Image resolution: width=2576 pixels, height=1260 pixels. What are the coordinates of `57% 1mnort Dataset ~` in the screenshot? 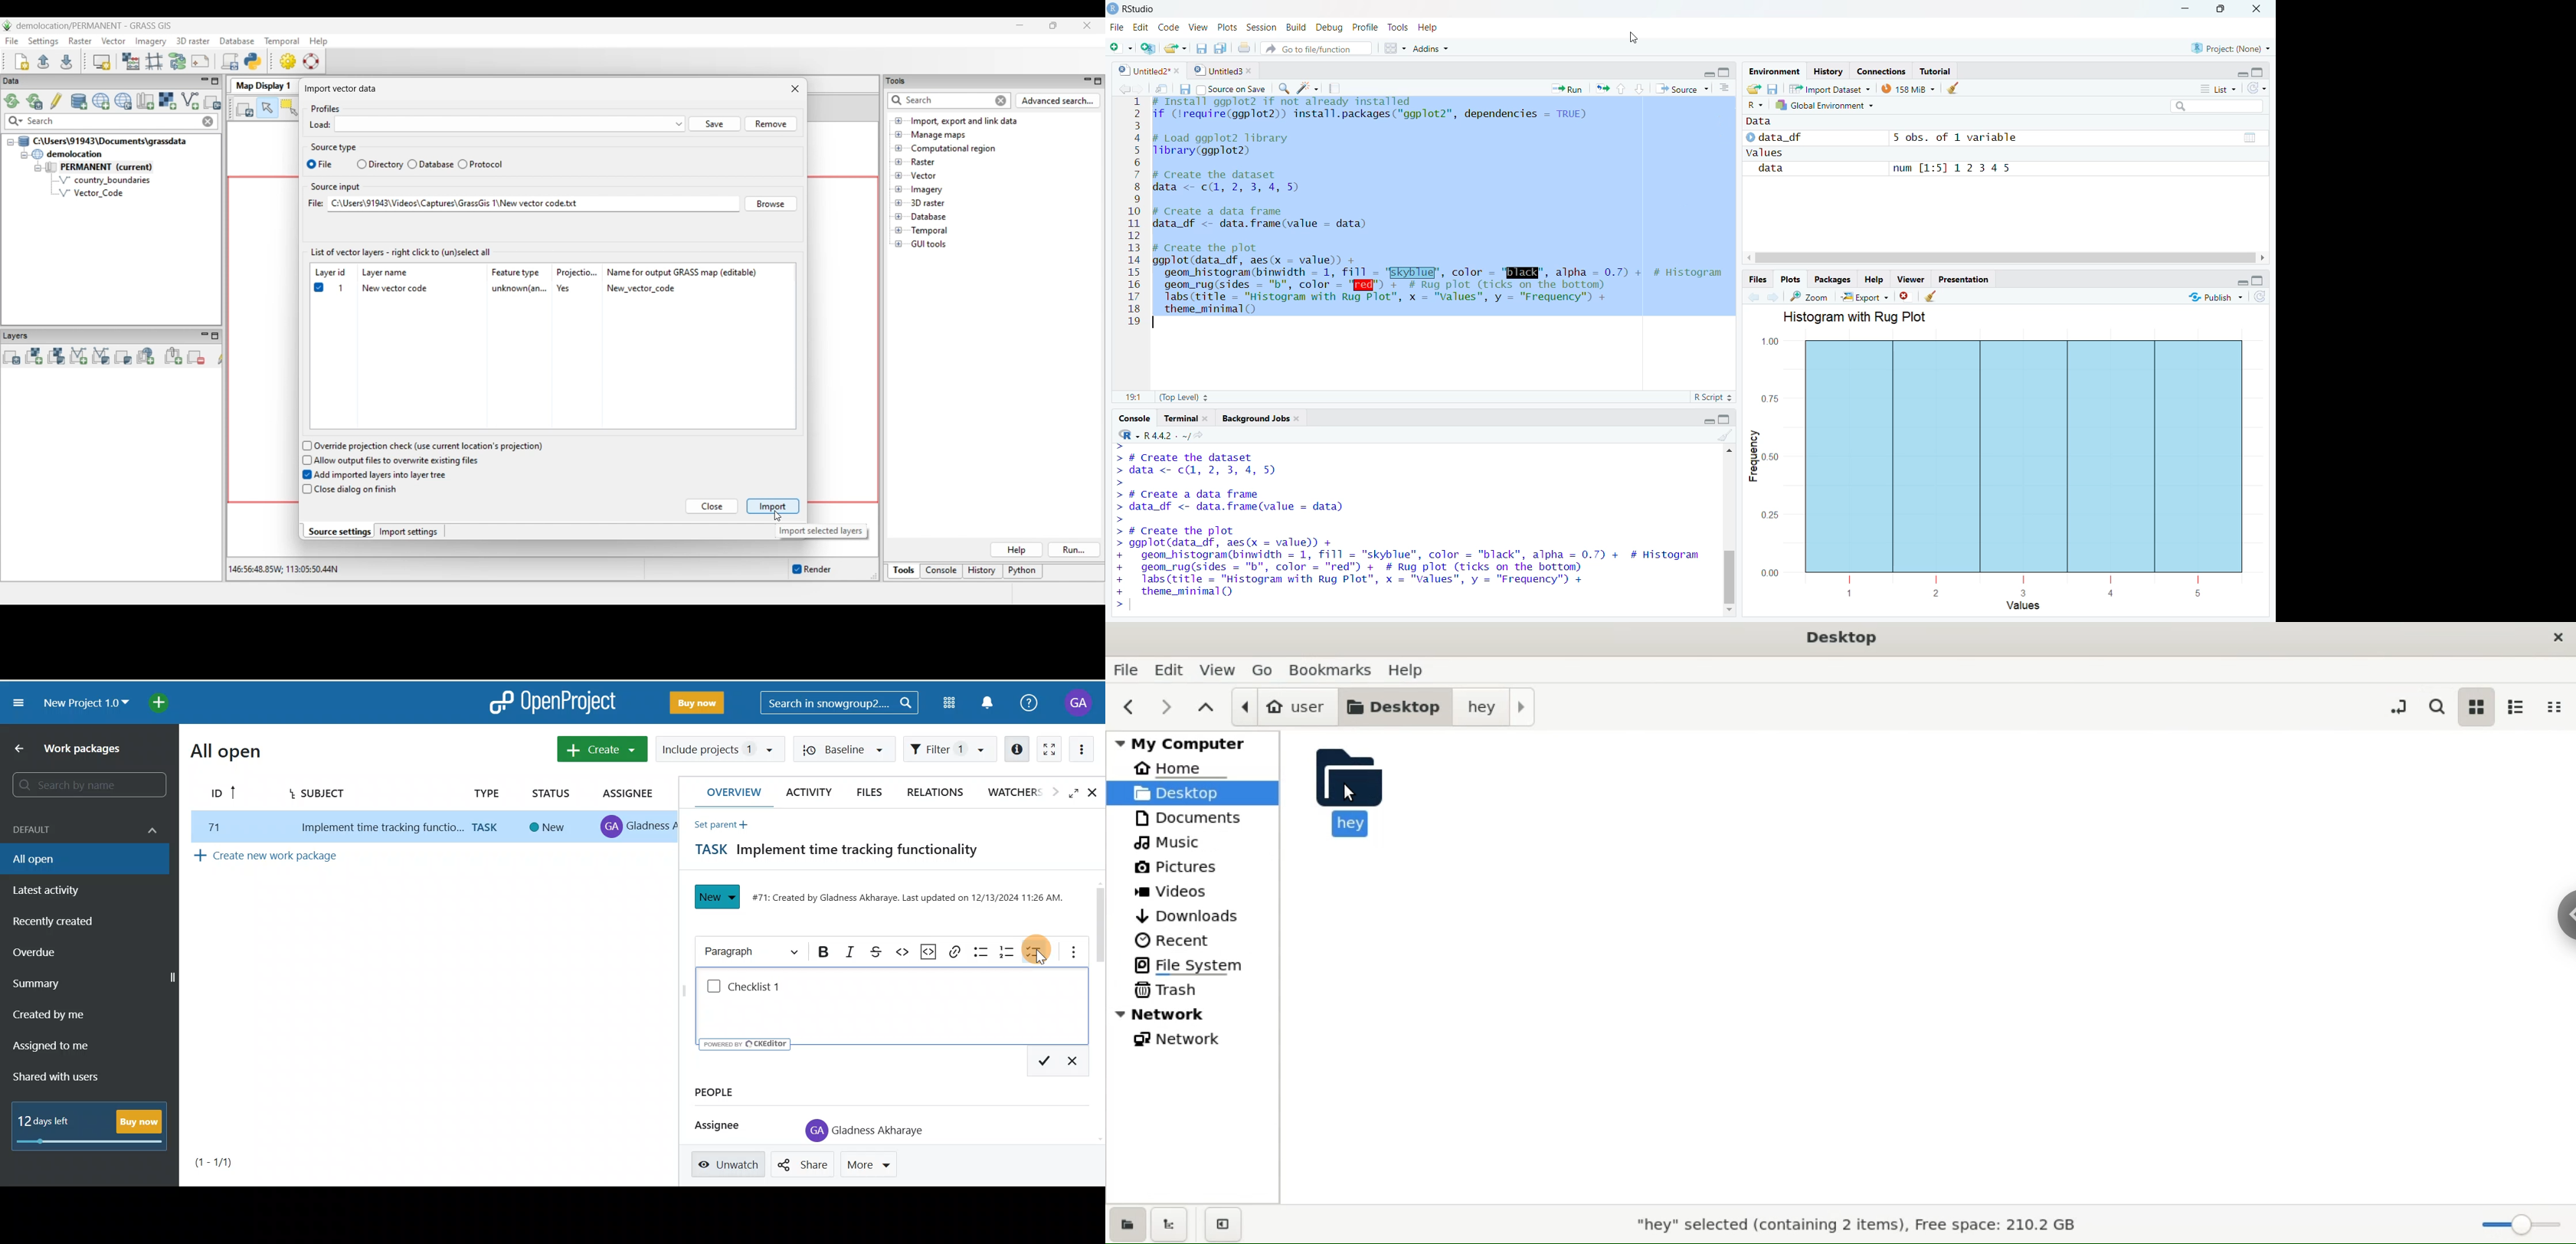 It's located at (1827, 87).